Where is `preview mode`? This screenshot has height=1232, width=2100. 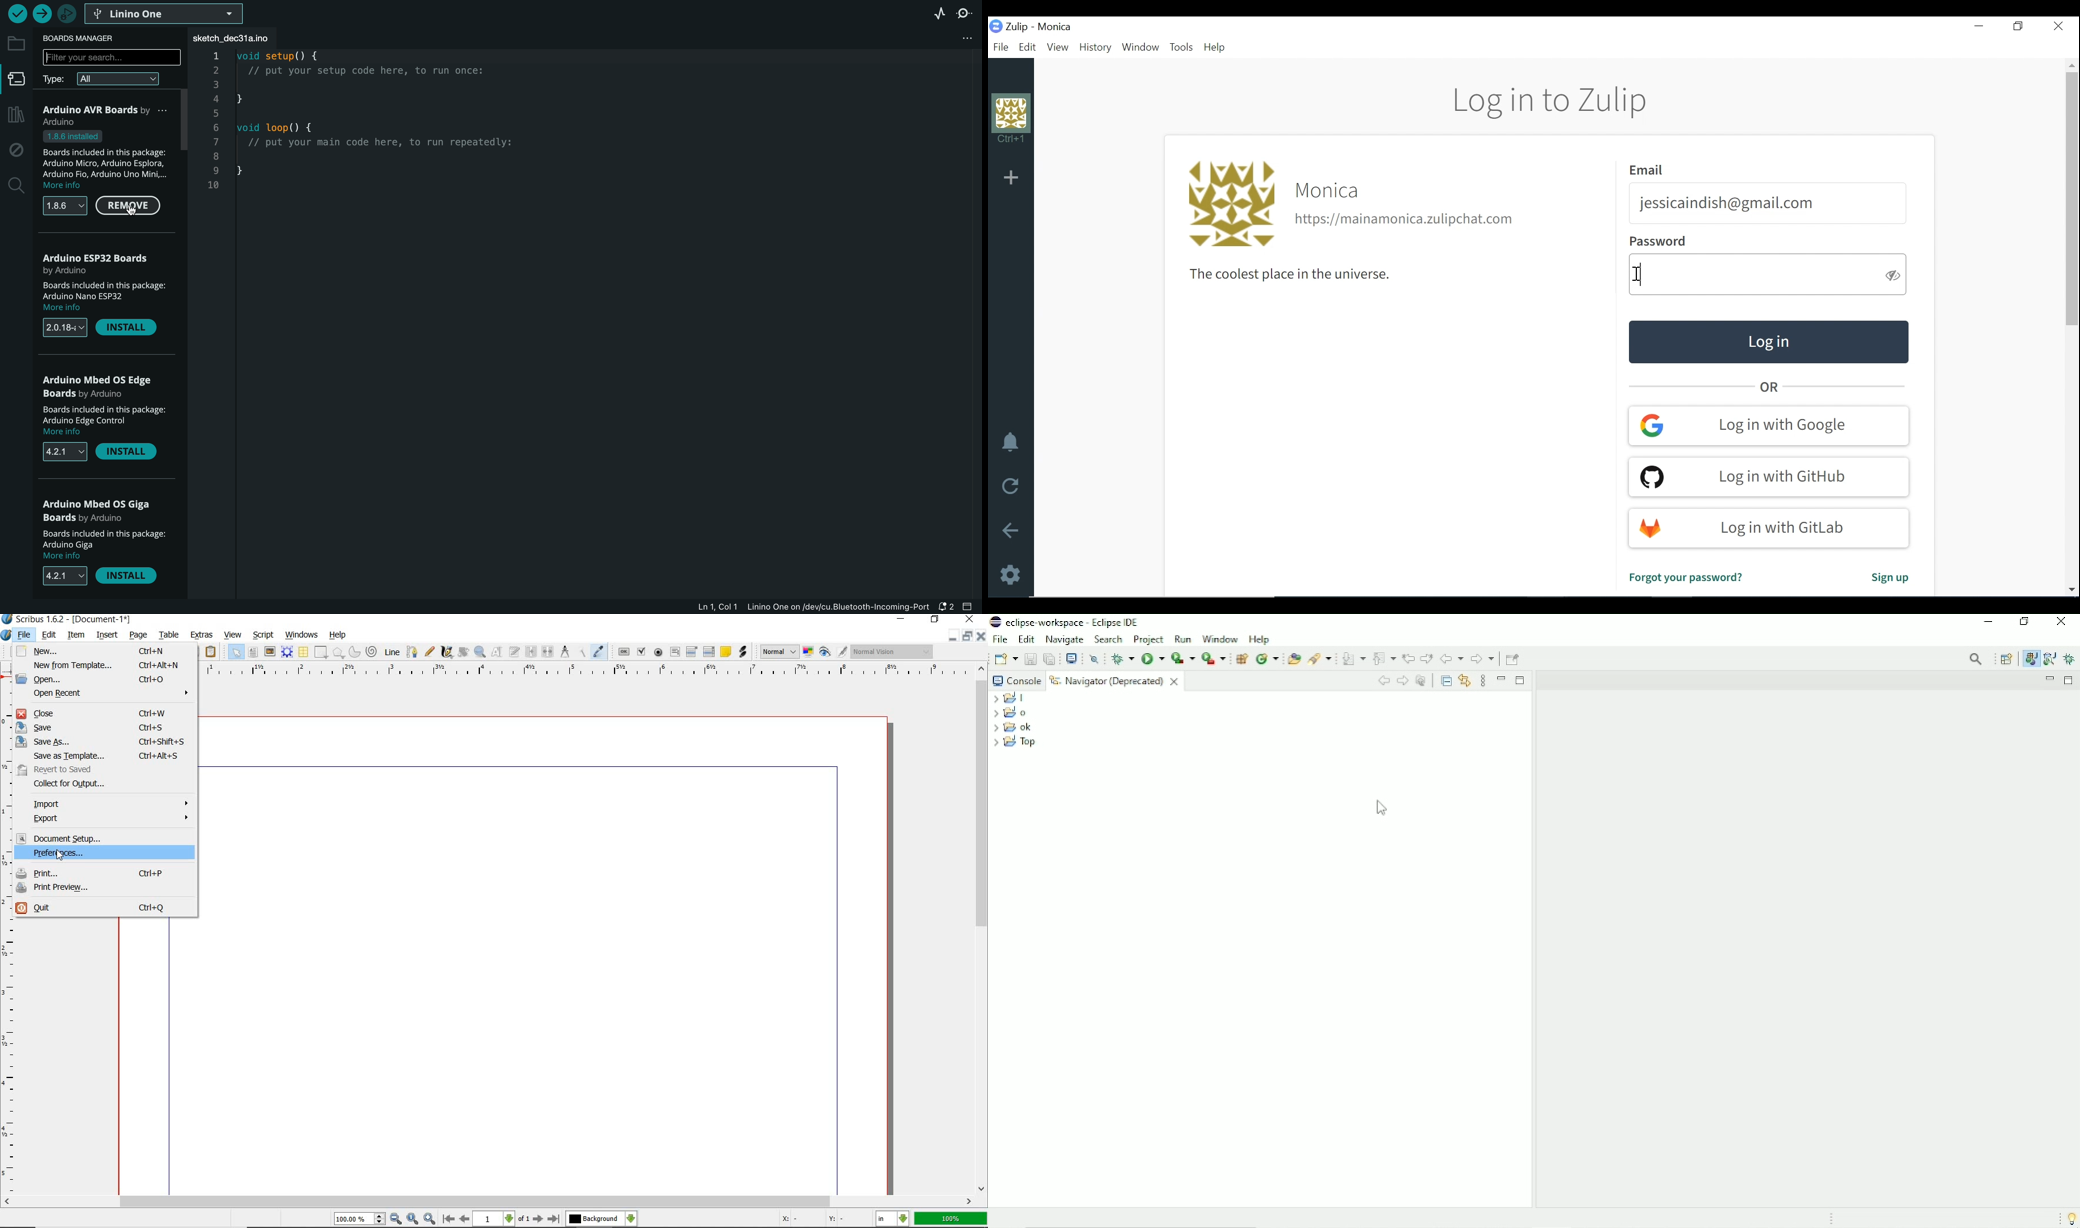 preview mode is located at coordinates (832, 652).